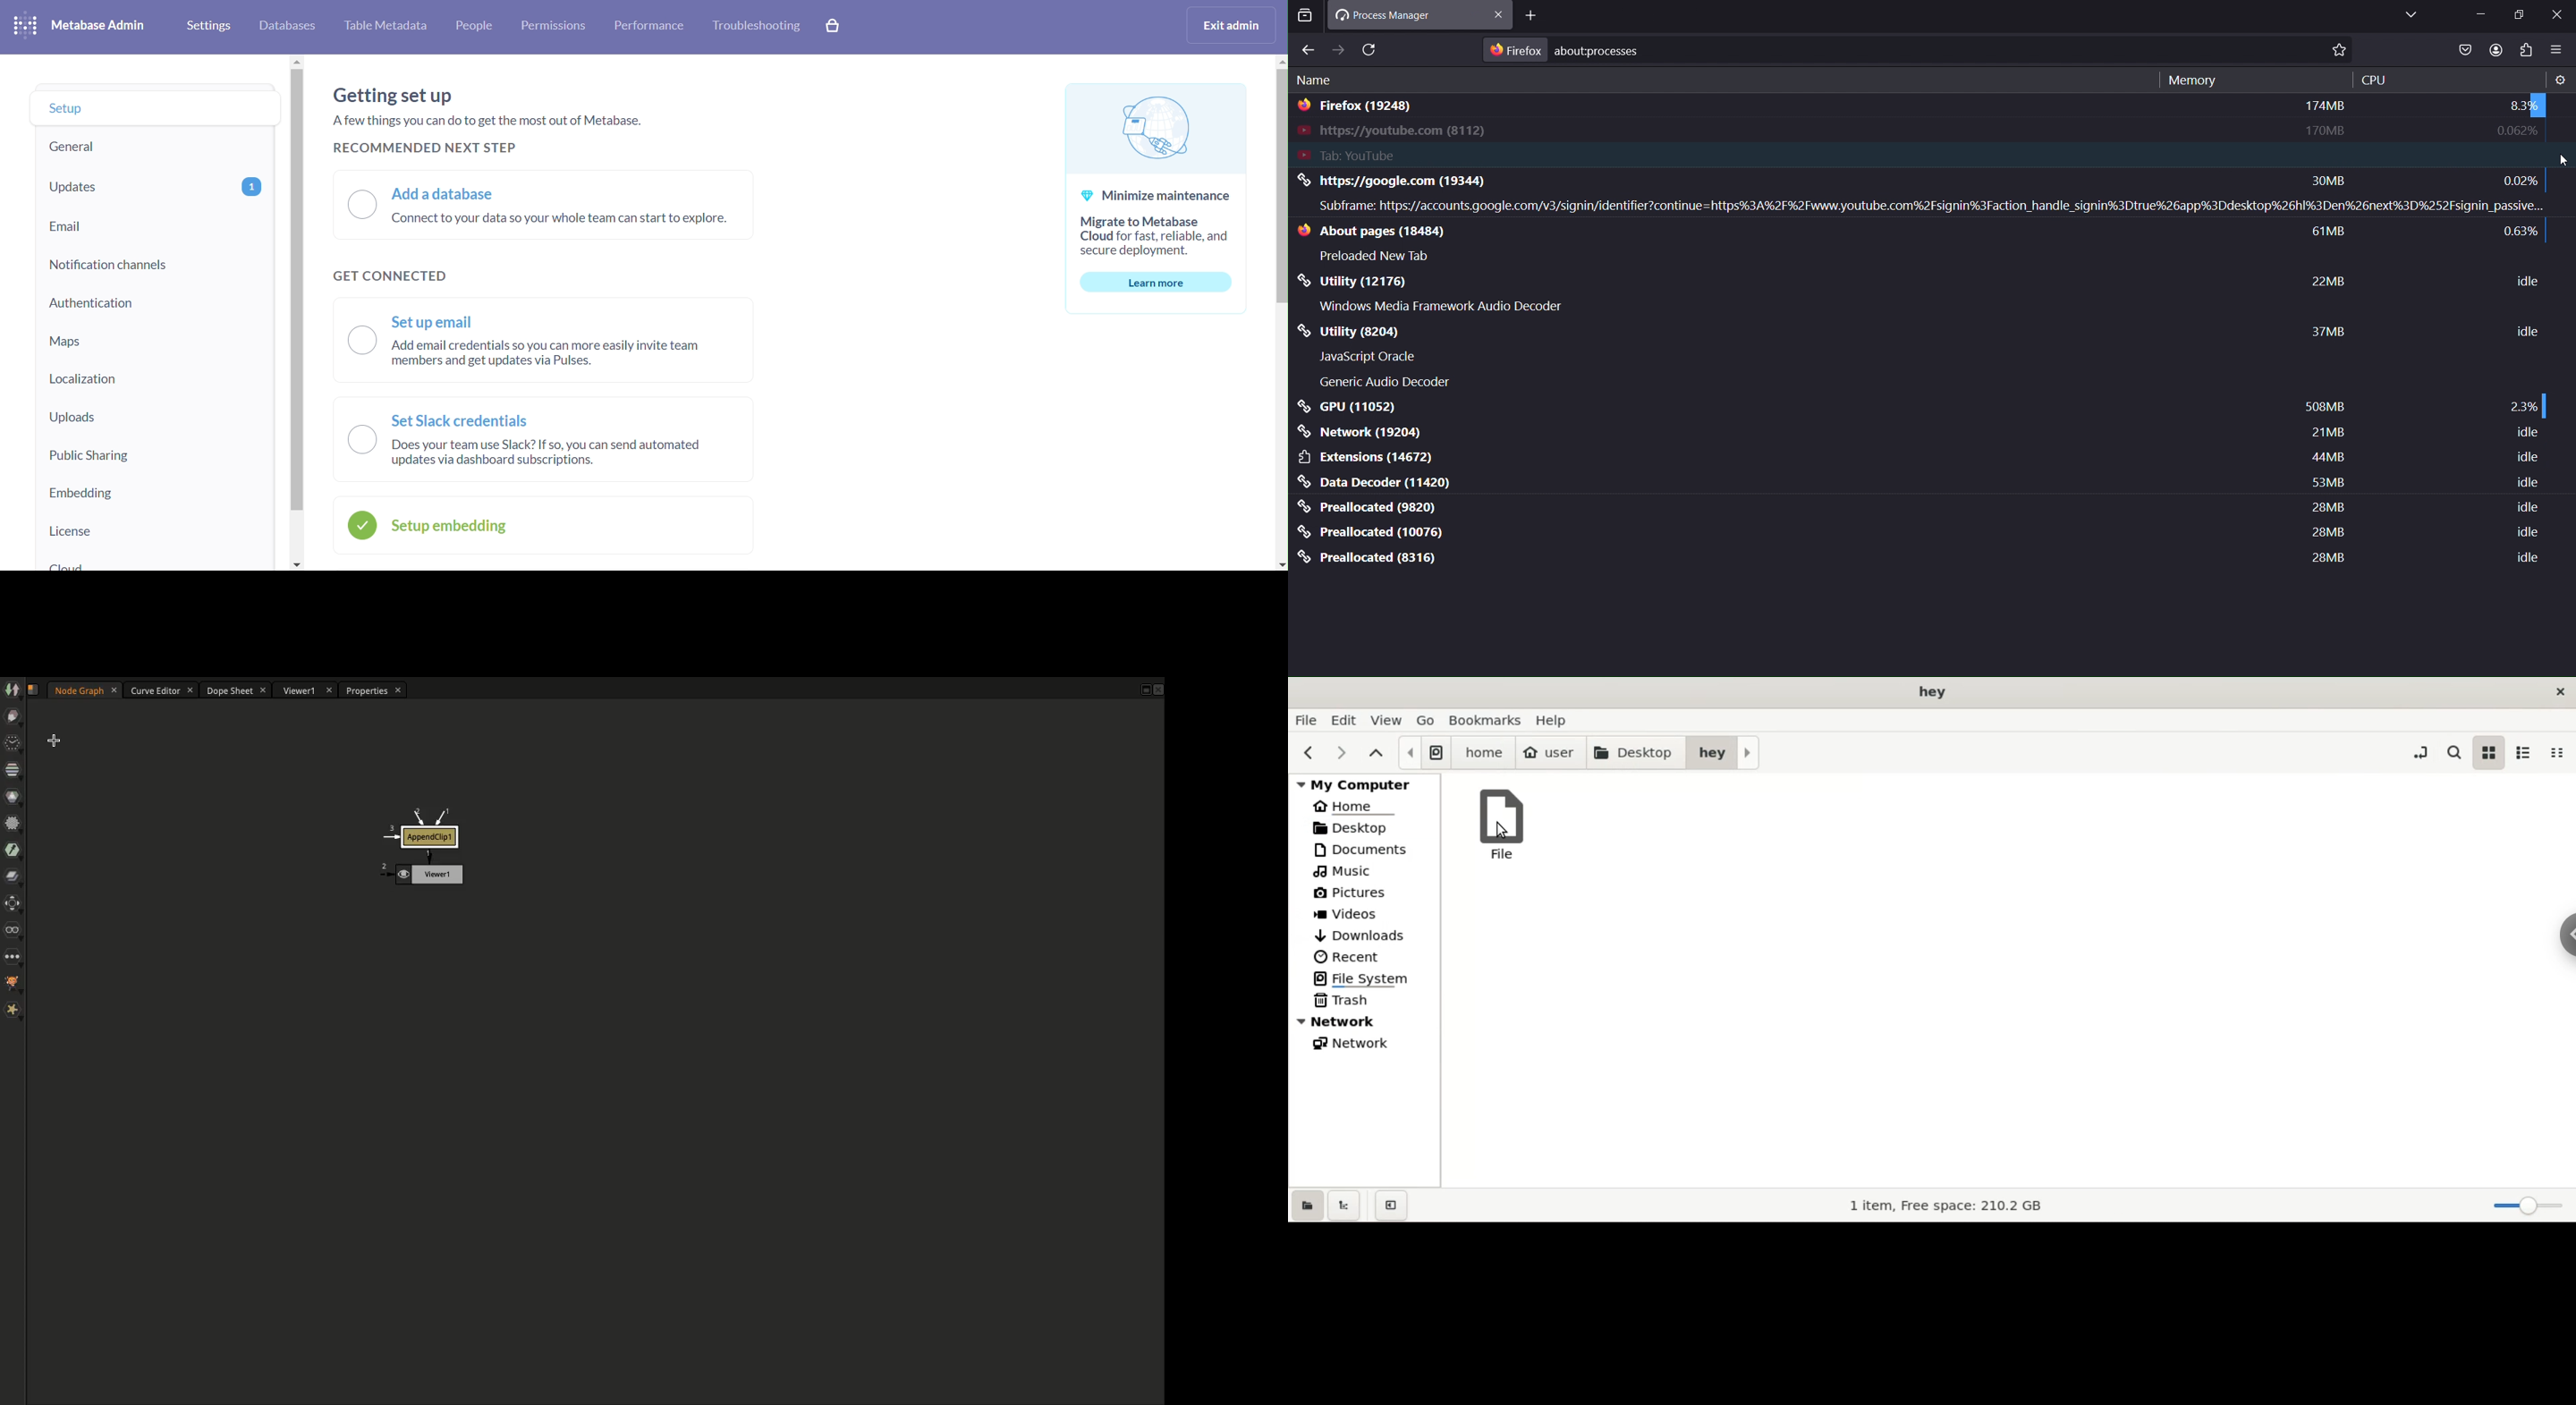 This screenshot has width=2576, height=1428. What do you see at coordinates (2514, 131) in the screenshot?
I see `0.062%` at bounding box center [2514, 131].